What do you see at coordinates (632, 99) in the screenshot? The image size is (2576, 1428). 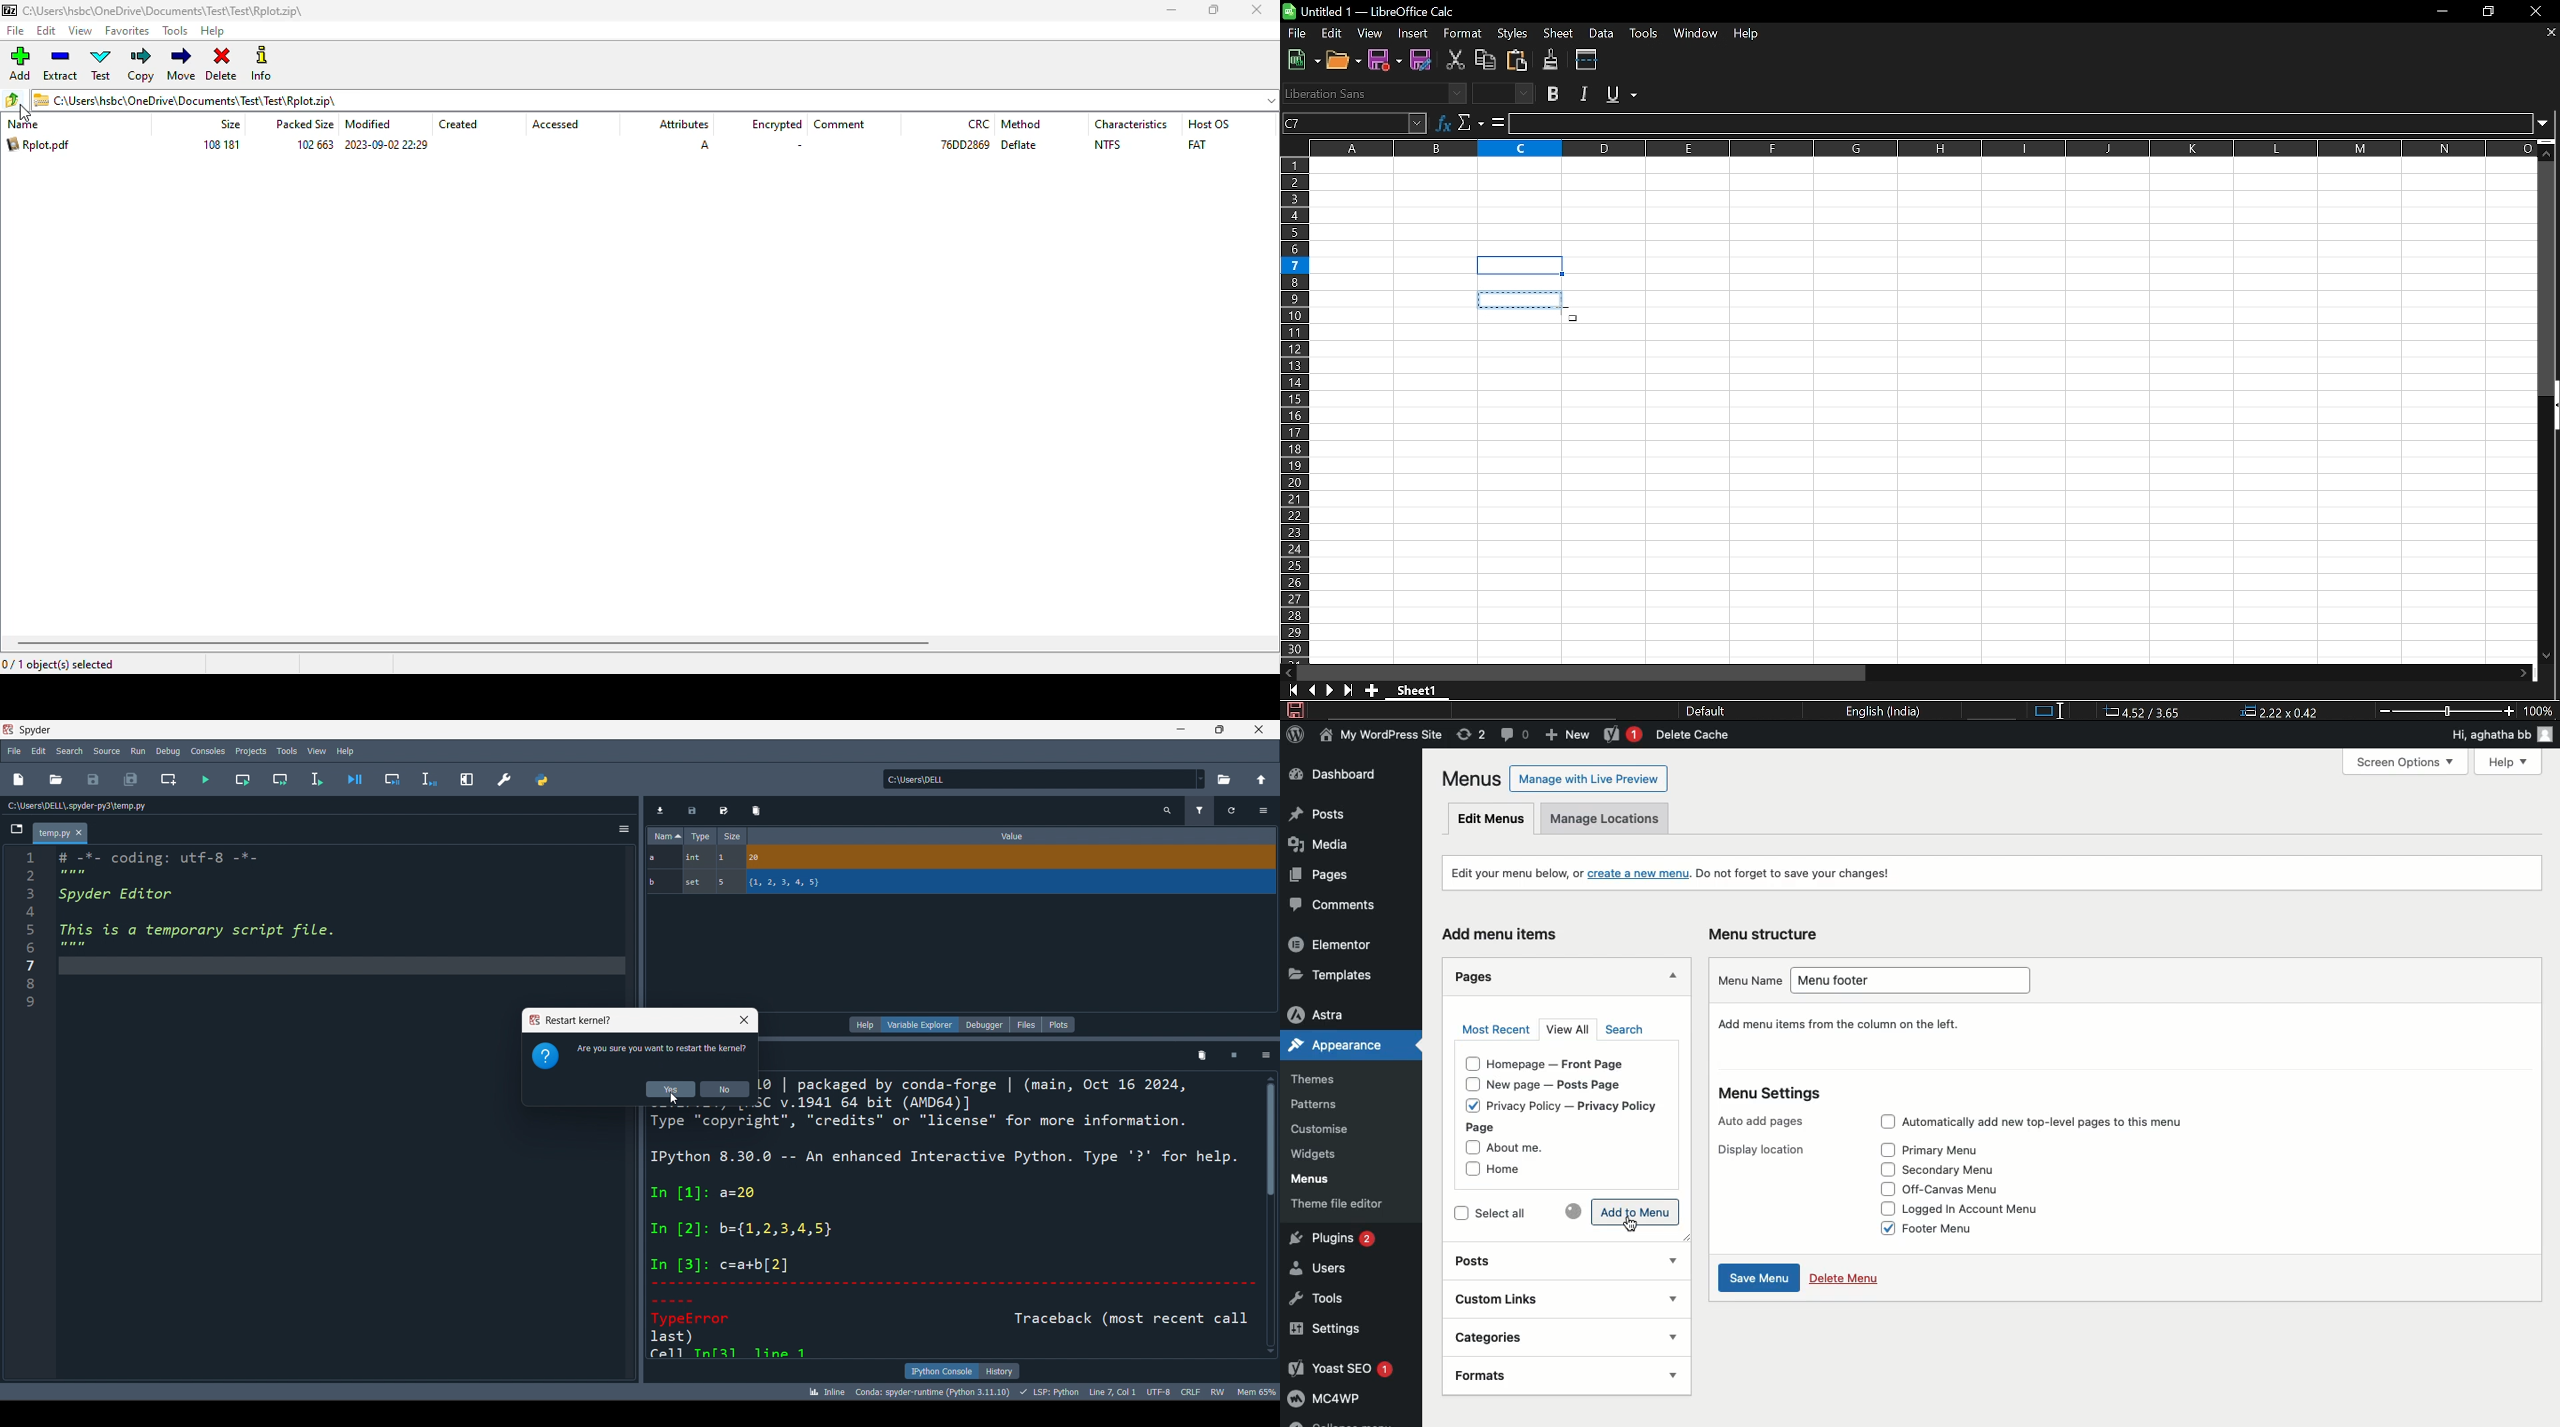 I see `C:\Users\hsbc\OneDrive\Documents\Test\Test\Rplot.zip\` at bounding box center [632, 99].